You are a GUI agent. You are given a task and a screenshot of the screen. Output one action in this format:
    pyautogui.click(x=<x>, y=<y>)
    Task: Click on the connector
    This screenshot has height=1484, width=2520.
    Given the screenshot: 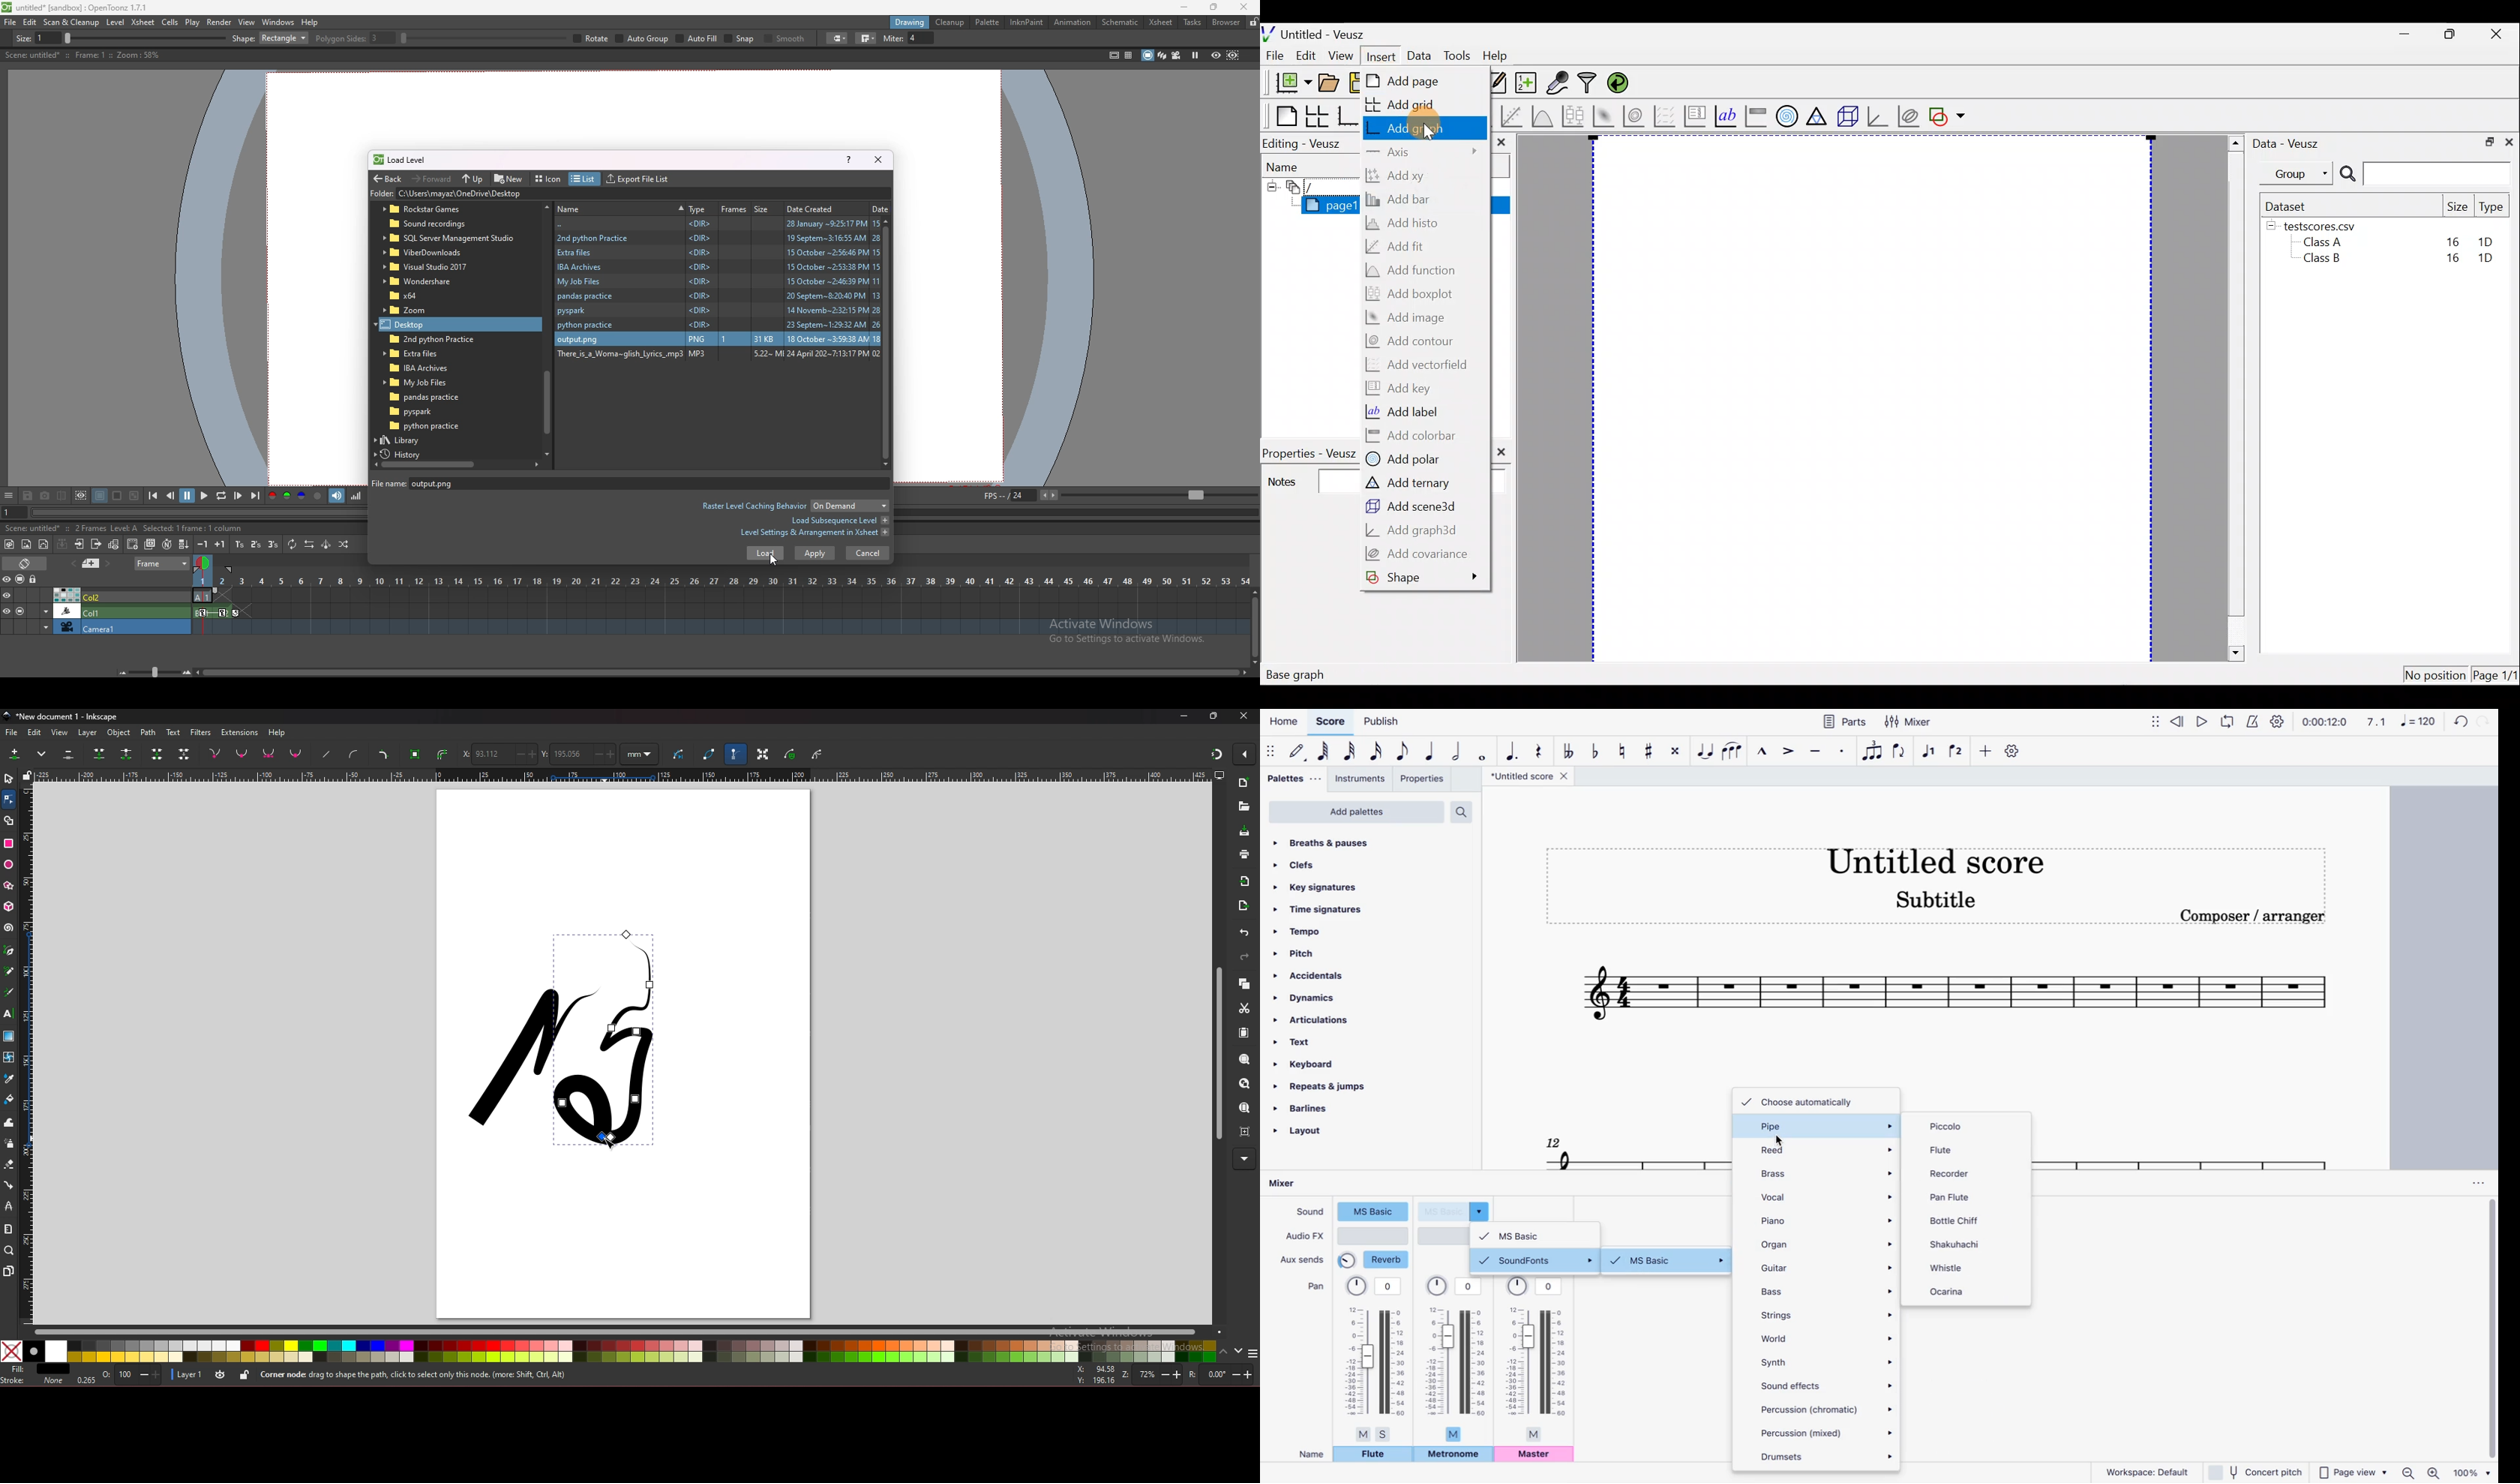 What is the action you would take?
    pyautogui.click(x=9, y=1185)
    